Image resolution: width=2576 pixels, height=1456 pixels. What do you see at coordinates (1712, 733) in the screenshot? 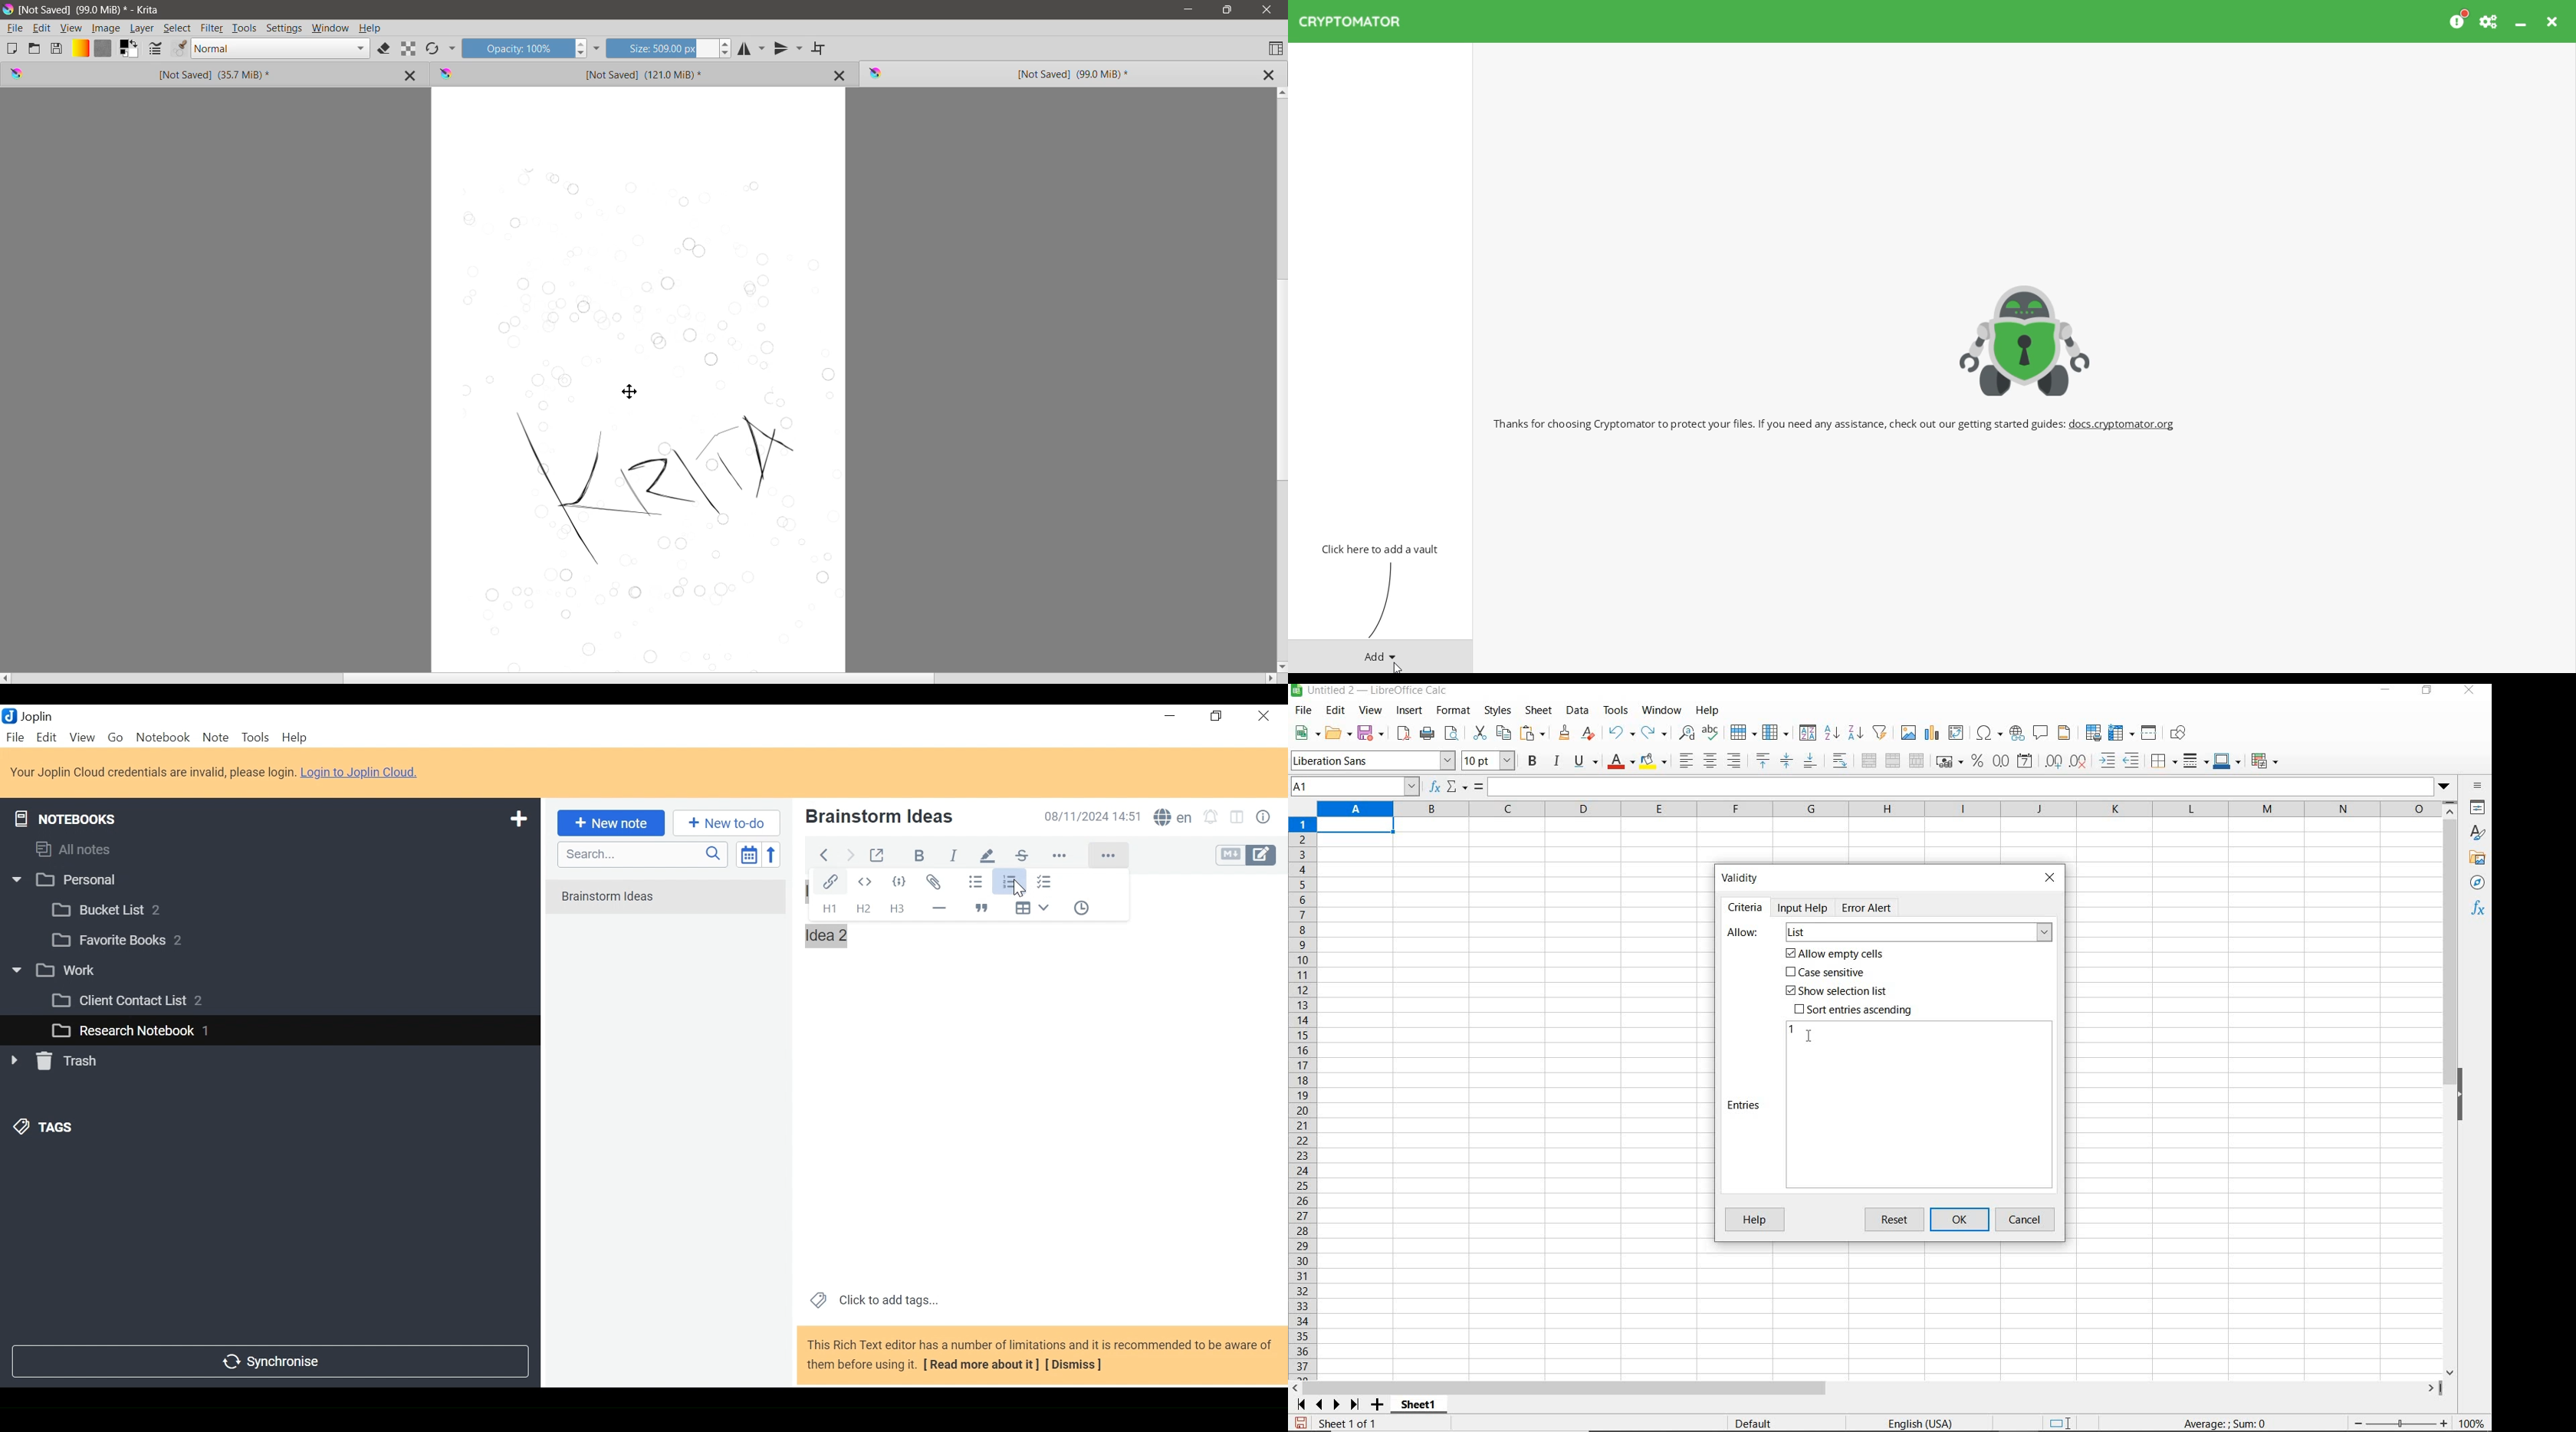
I see `spelling` at bounding box center [1712, 733].